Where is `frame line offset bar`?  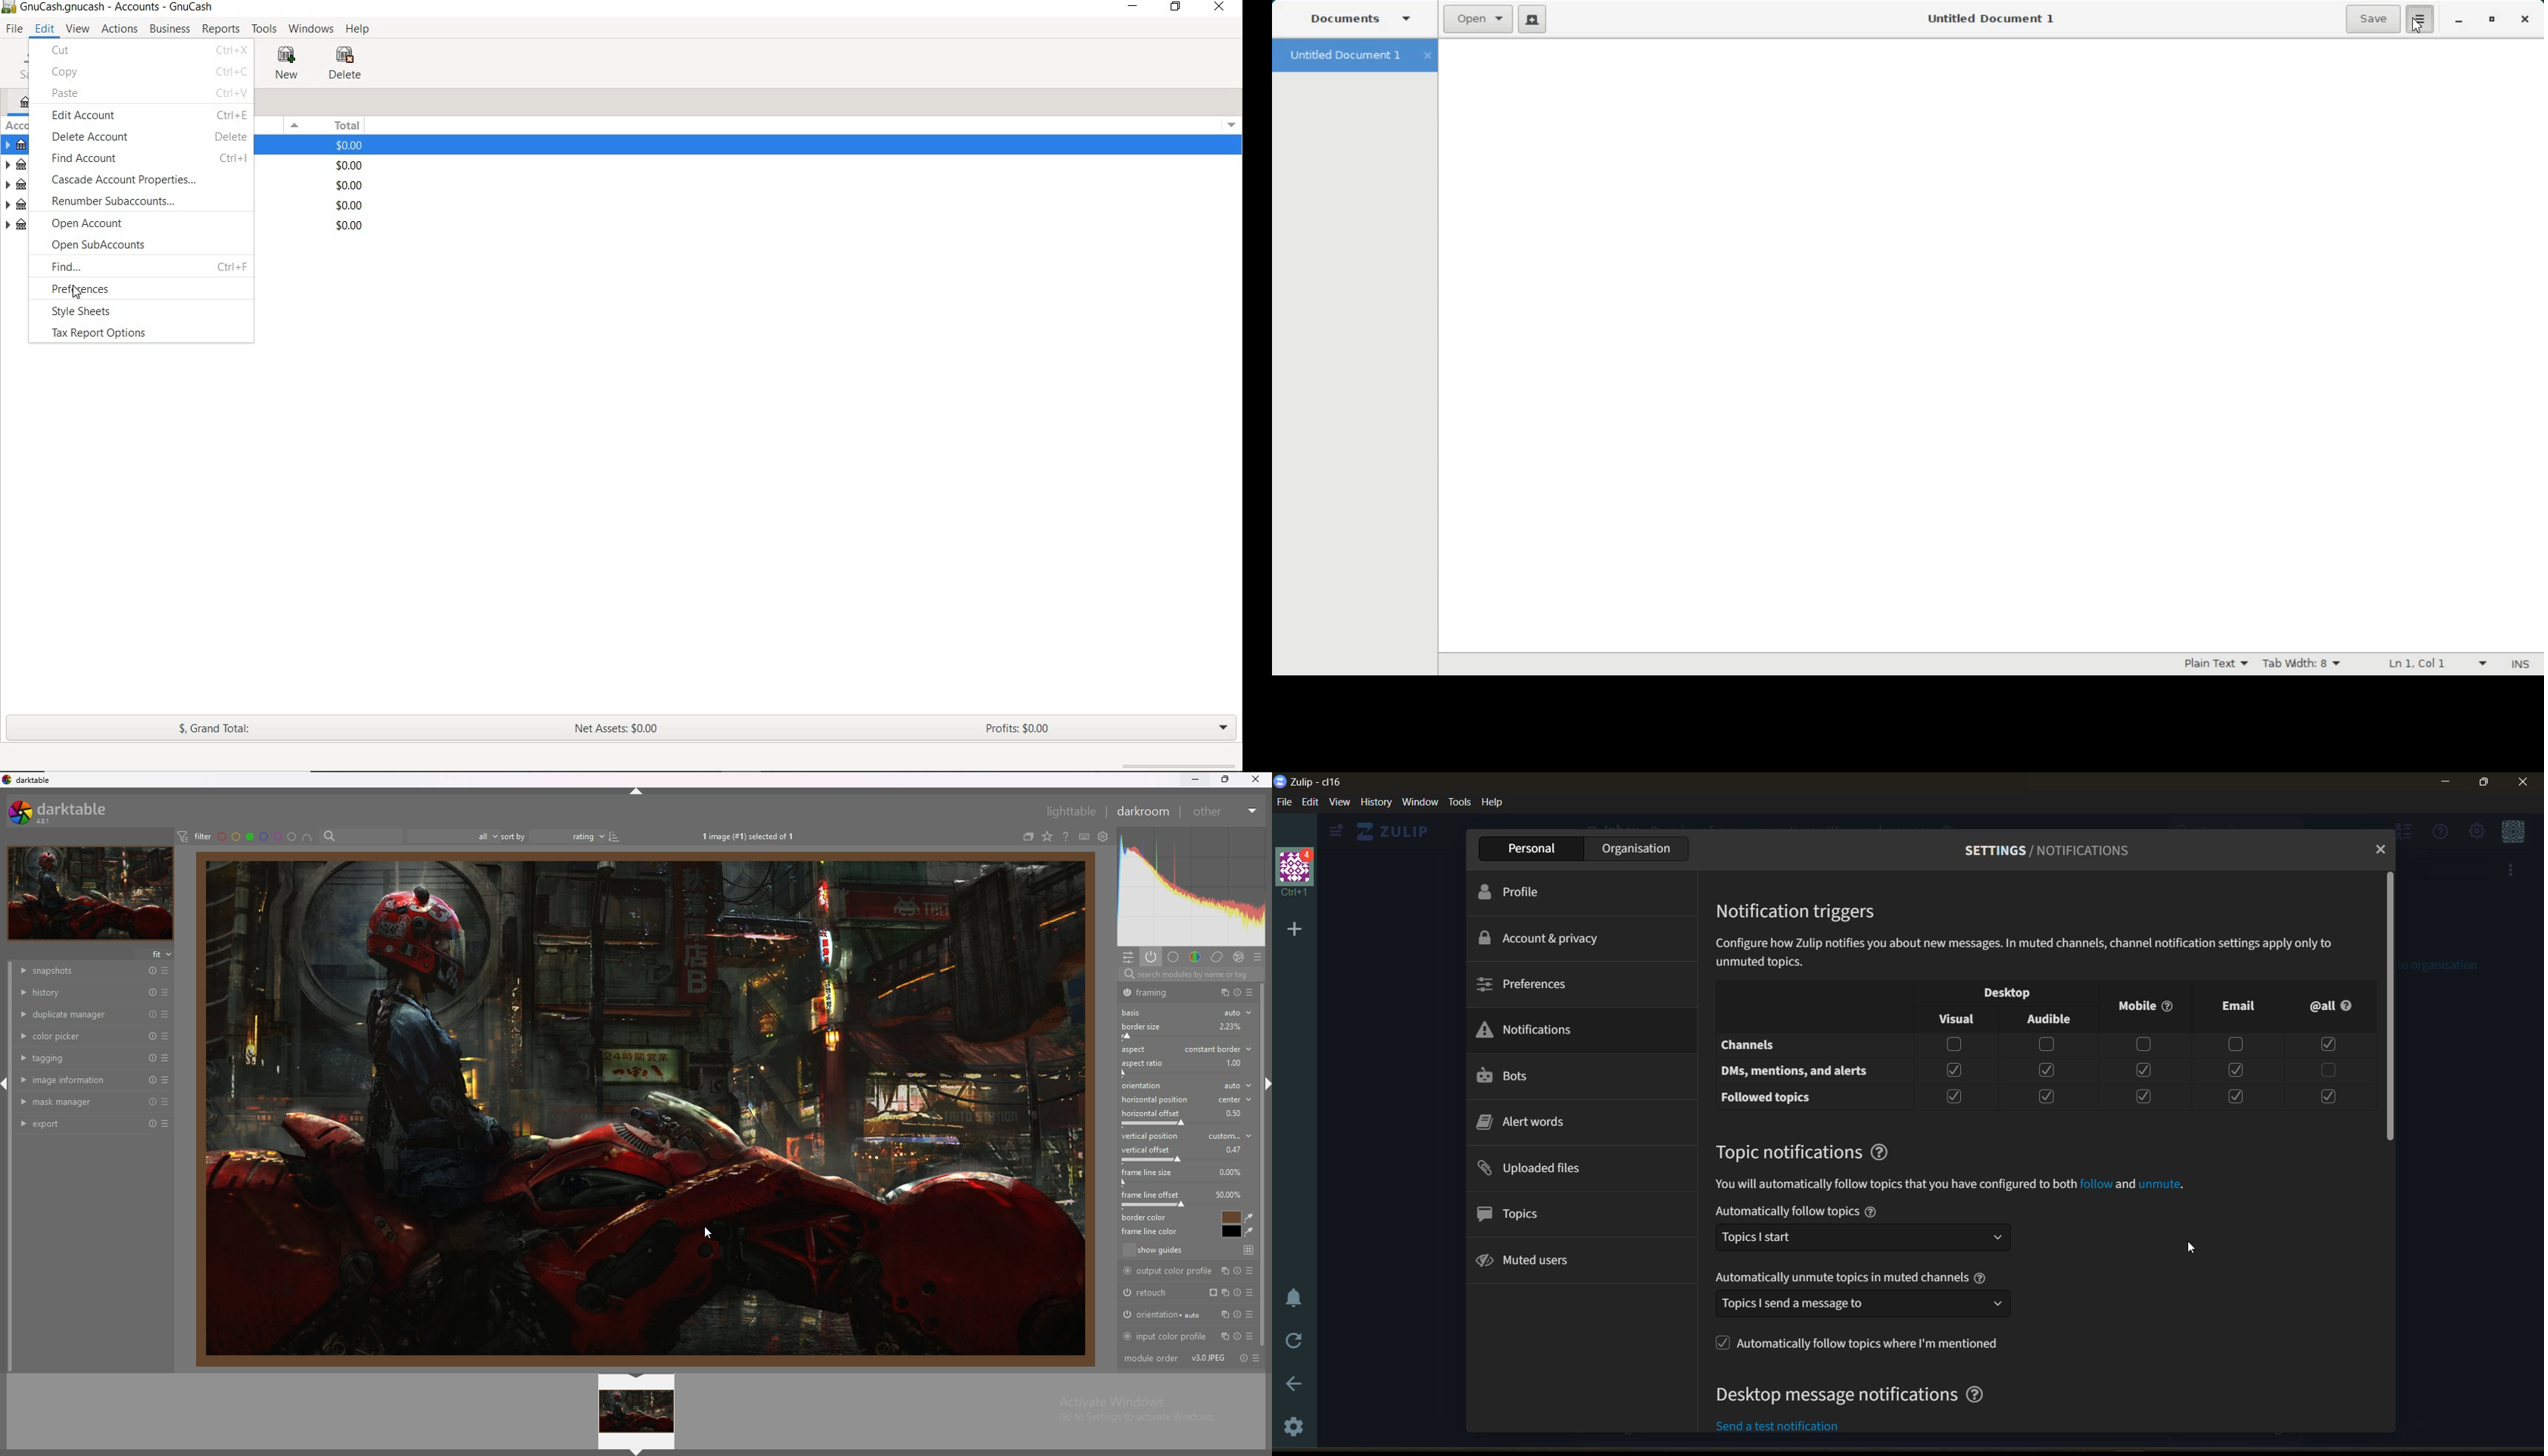 frame line offset bar is located at coordinates (1183, 1206).